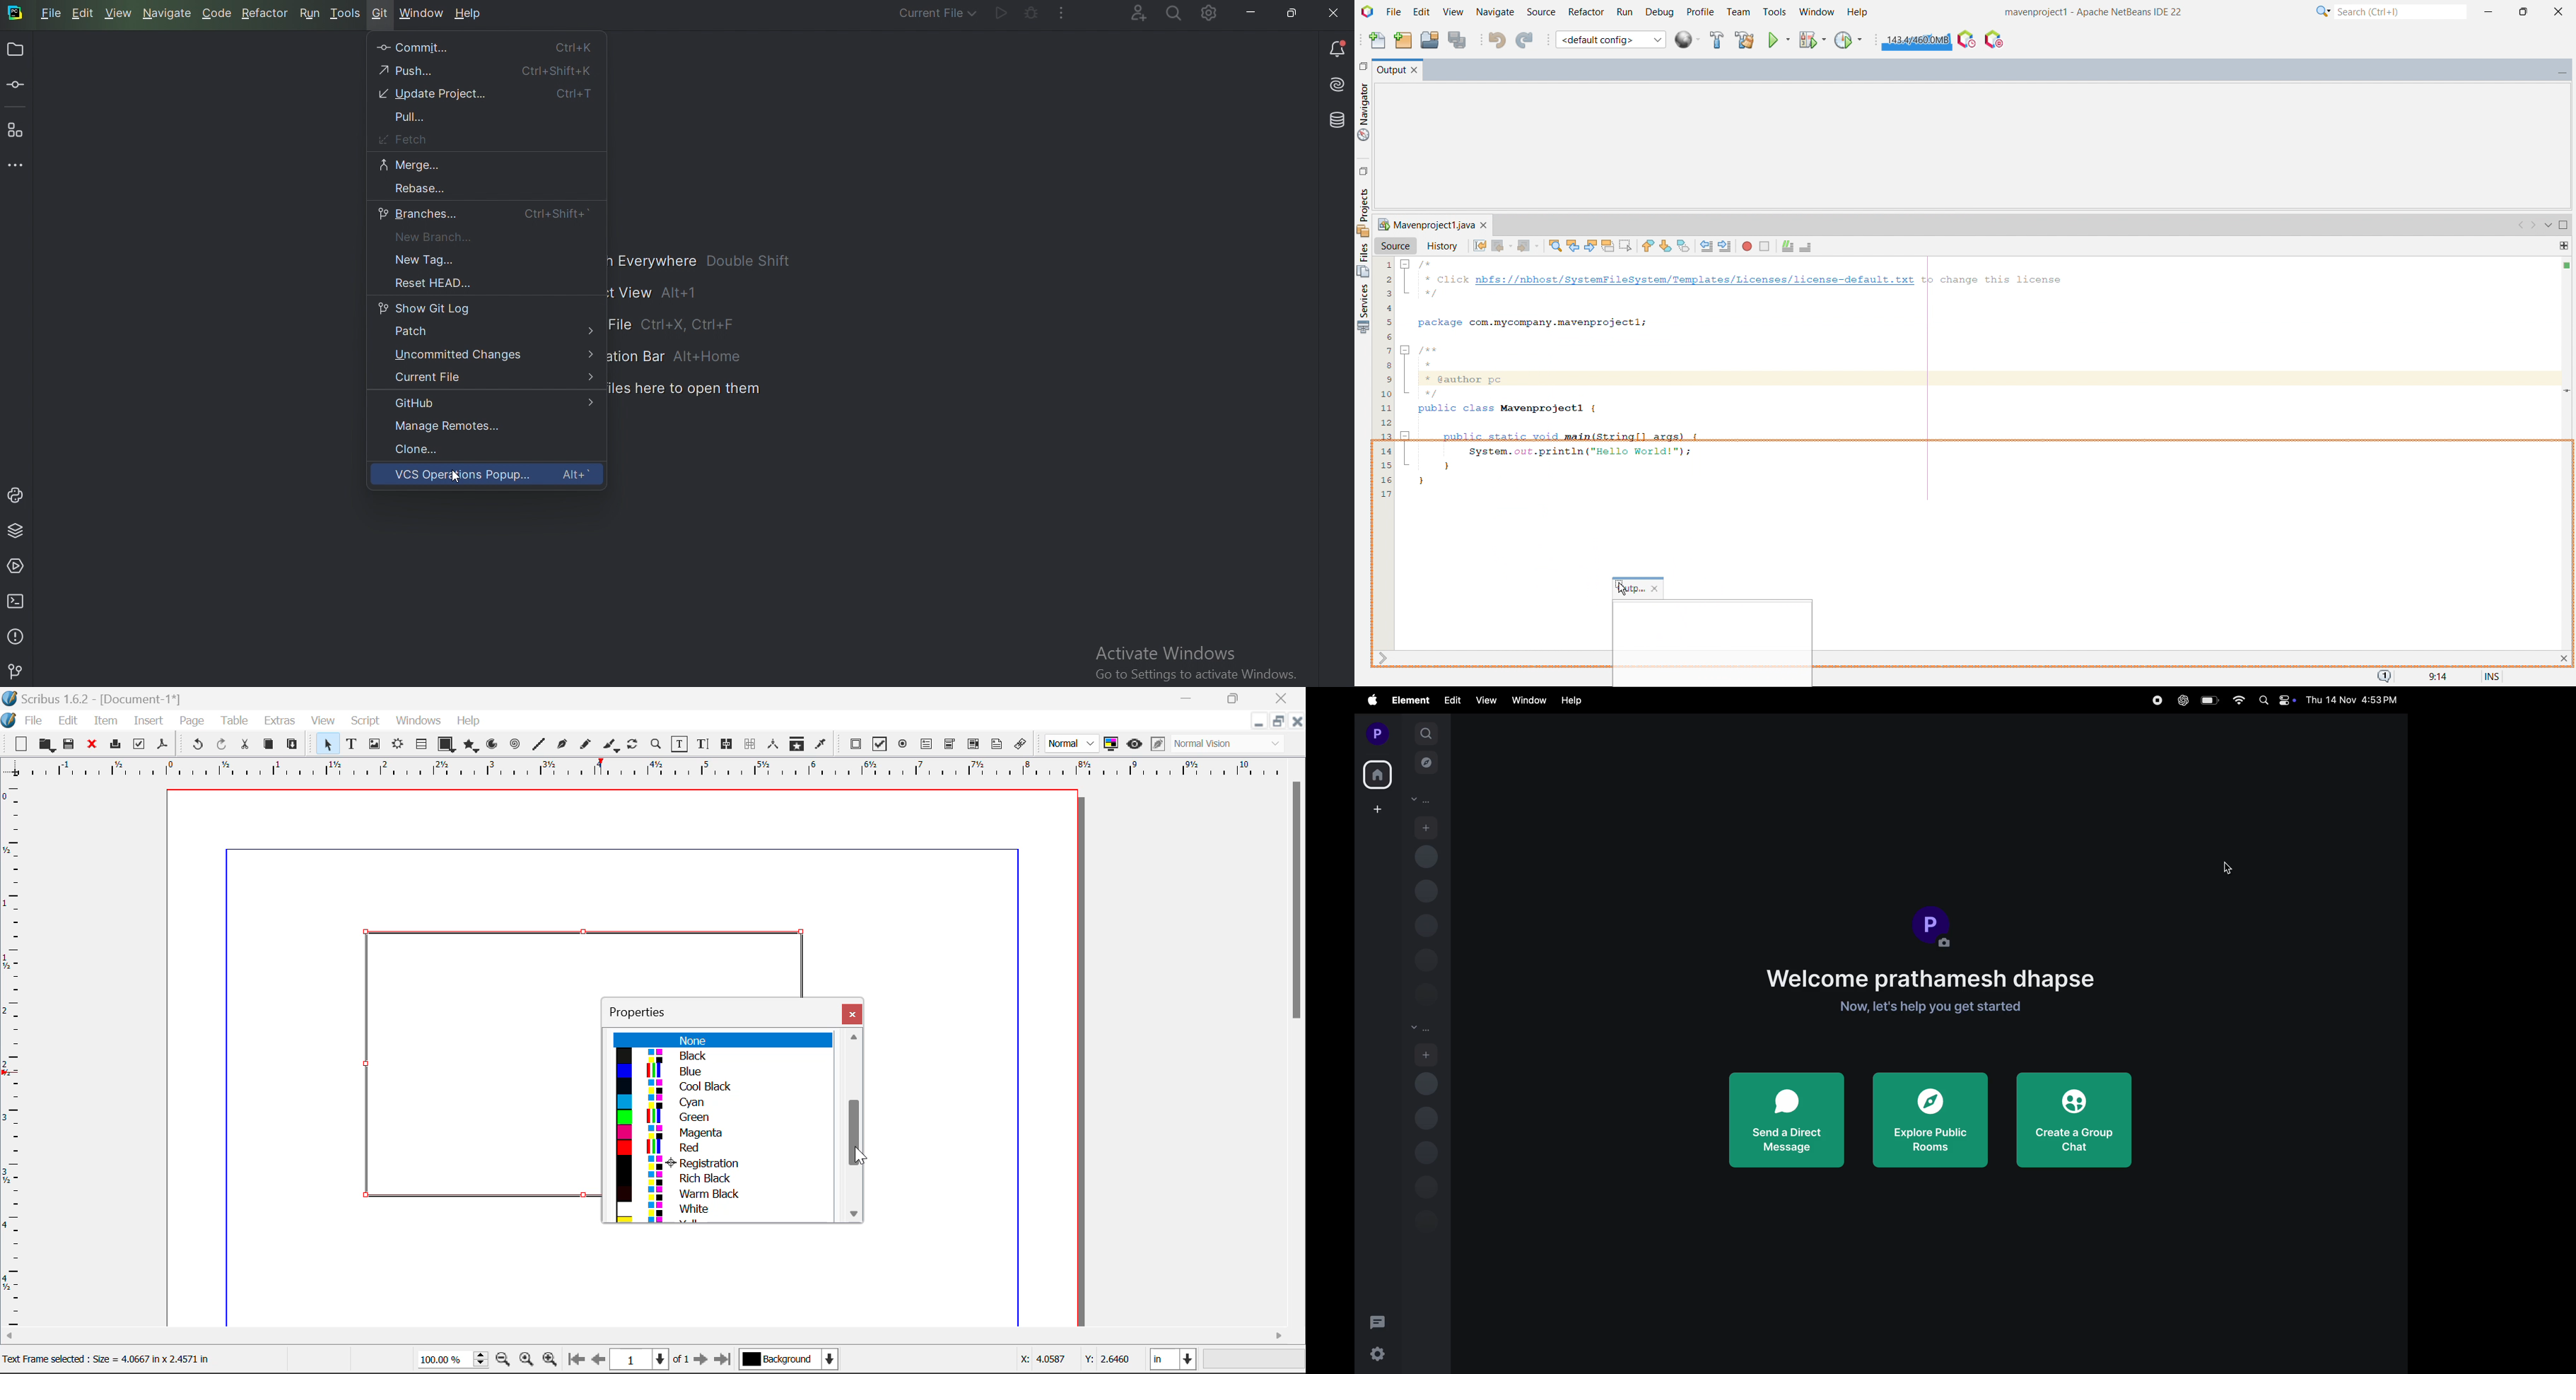 Image resolution: width=2576 pixels, height=1400 pixels. I want to click on Red, so click(721, 1147).